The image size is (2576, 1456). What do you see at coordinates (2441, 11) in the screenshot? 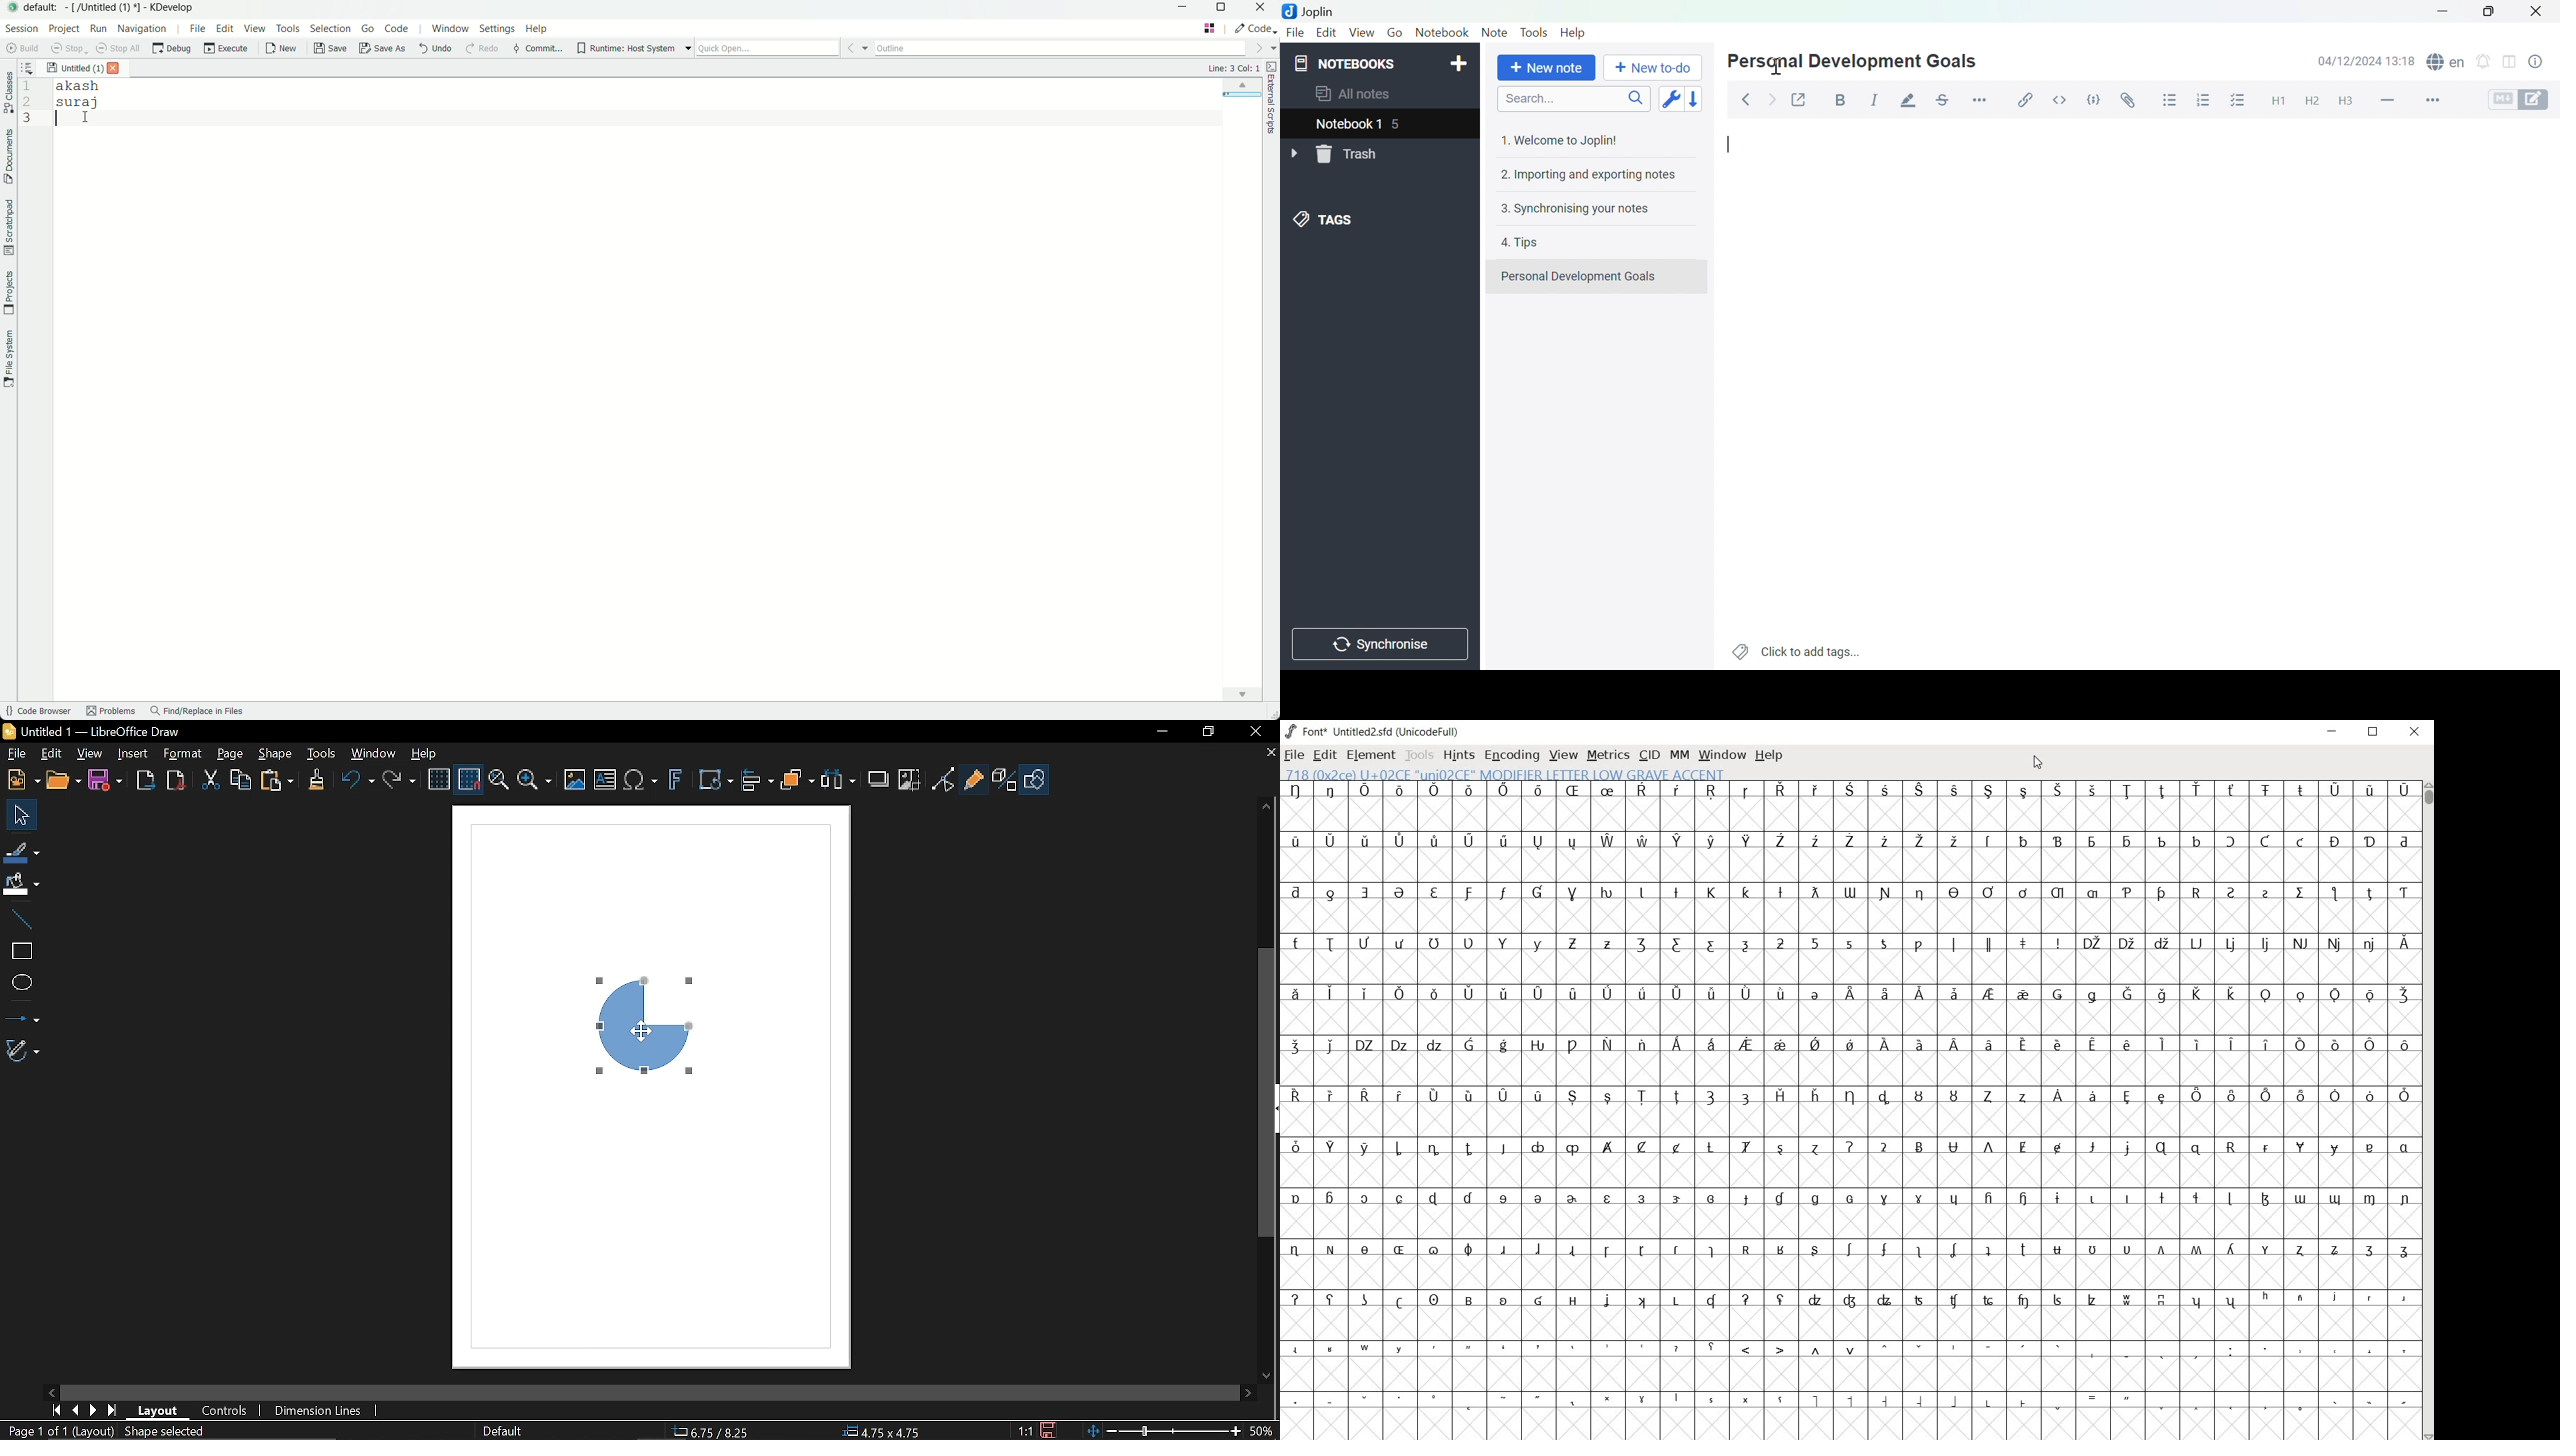
I see `Minimize` at bounding box center [2441, 11].